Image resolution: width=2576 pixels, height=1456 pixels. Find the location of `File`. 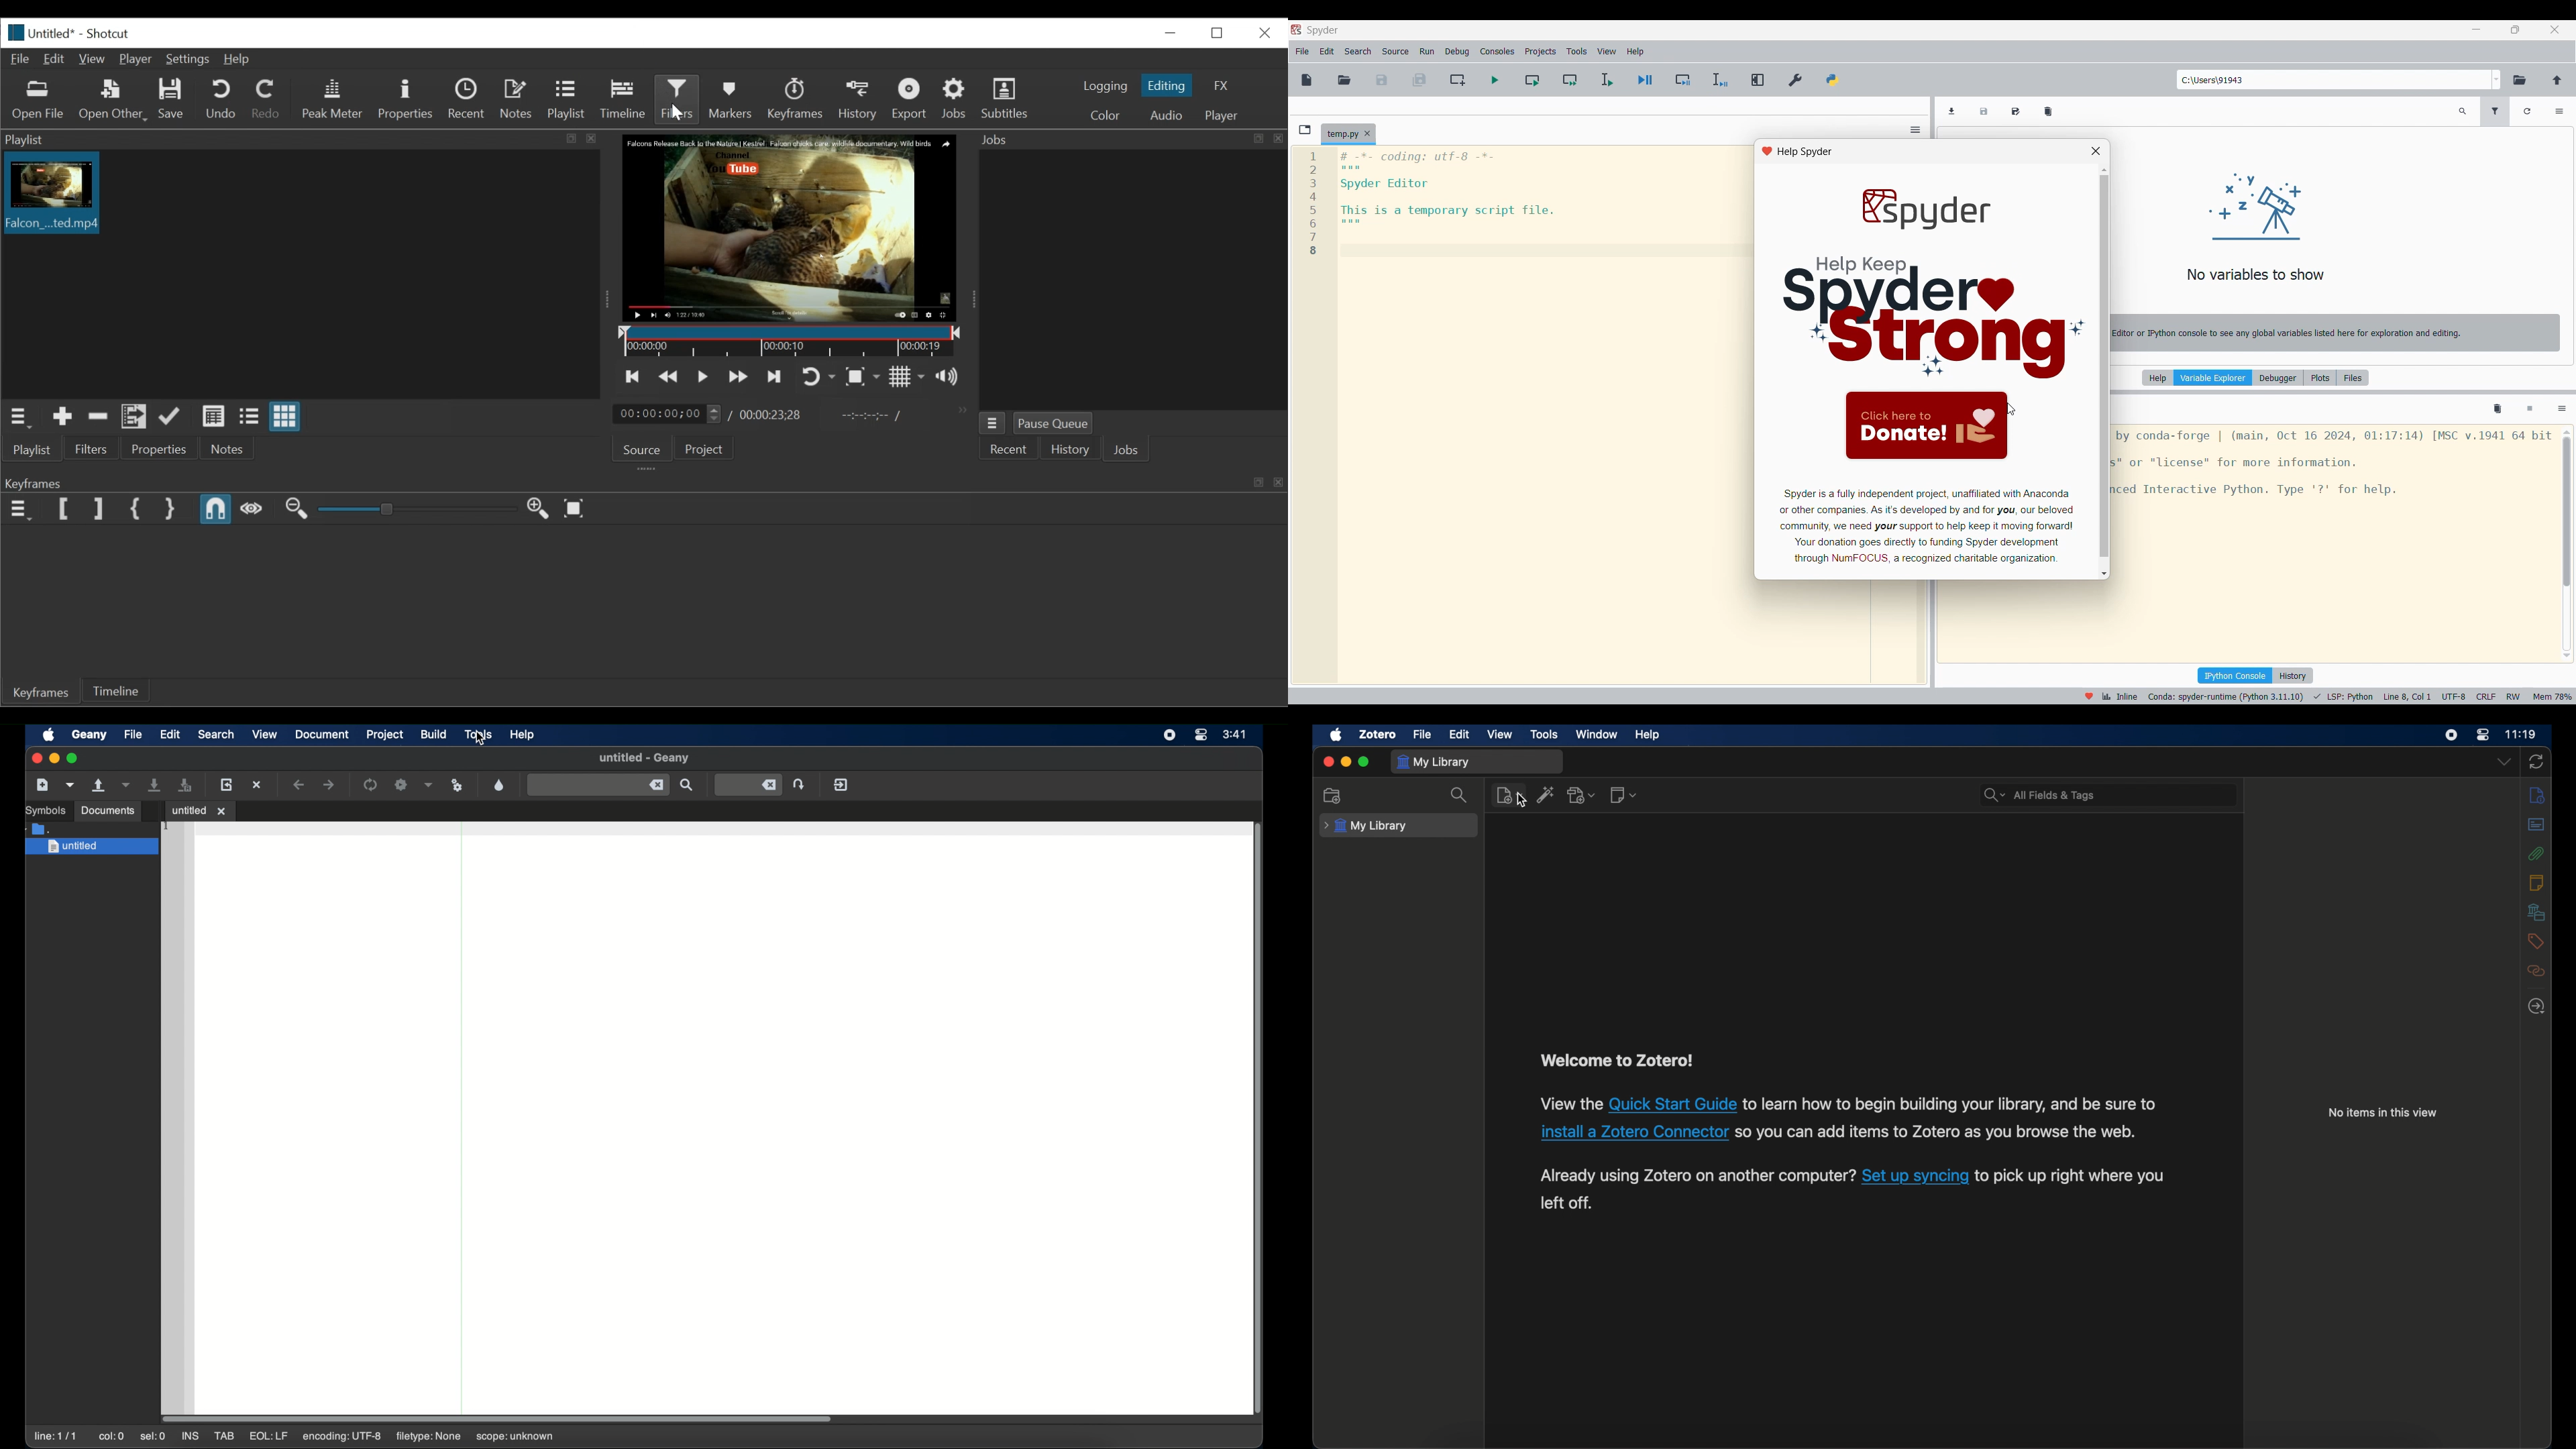

File is located at coordinates (19, 59).